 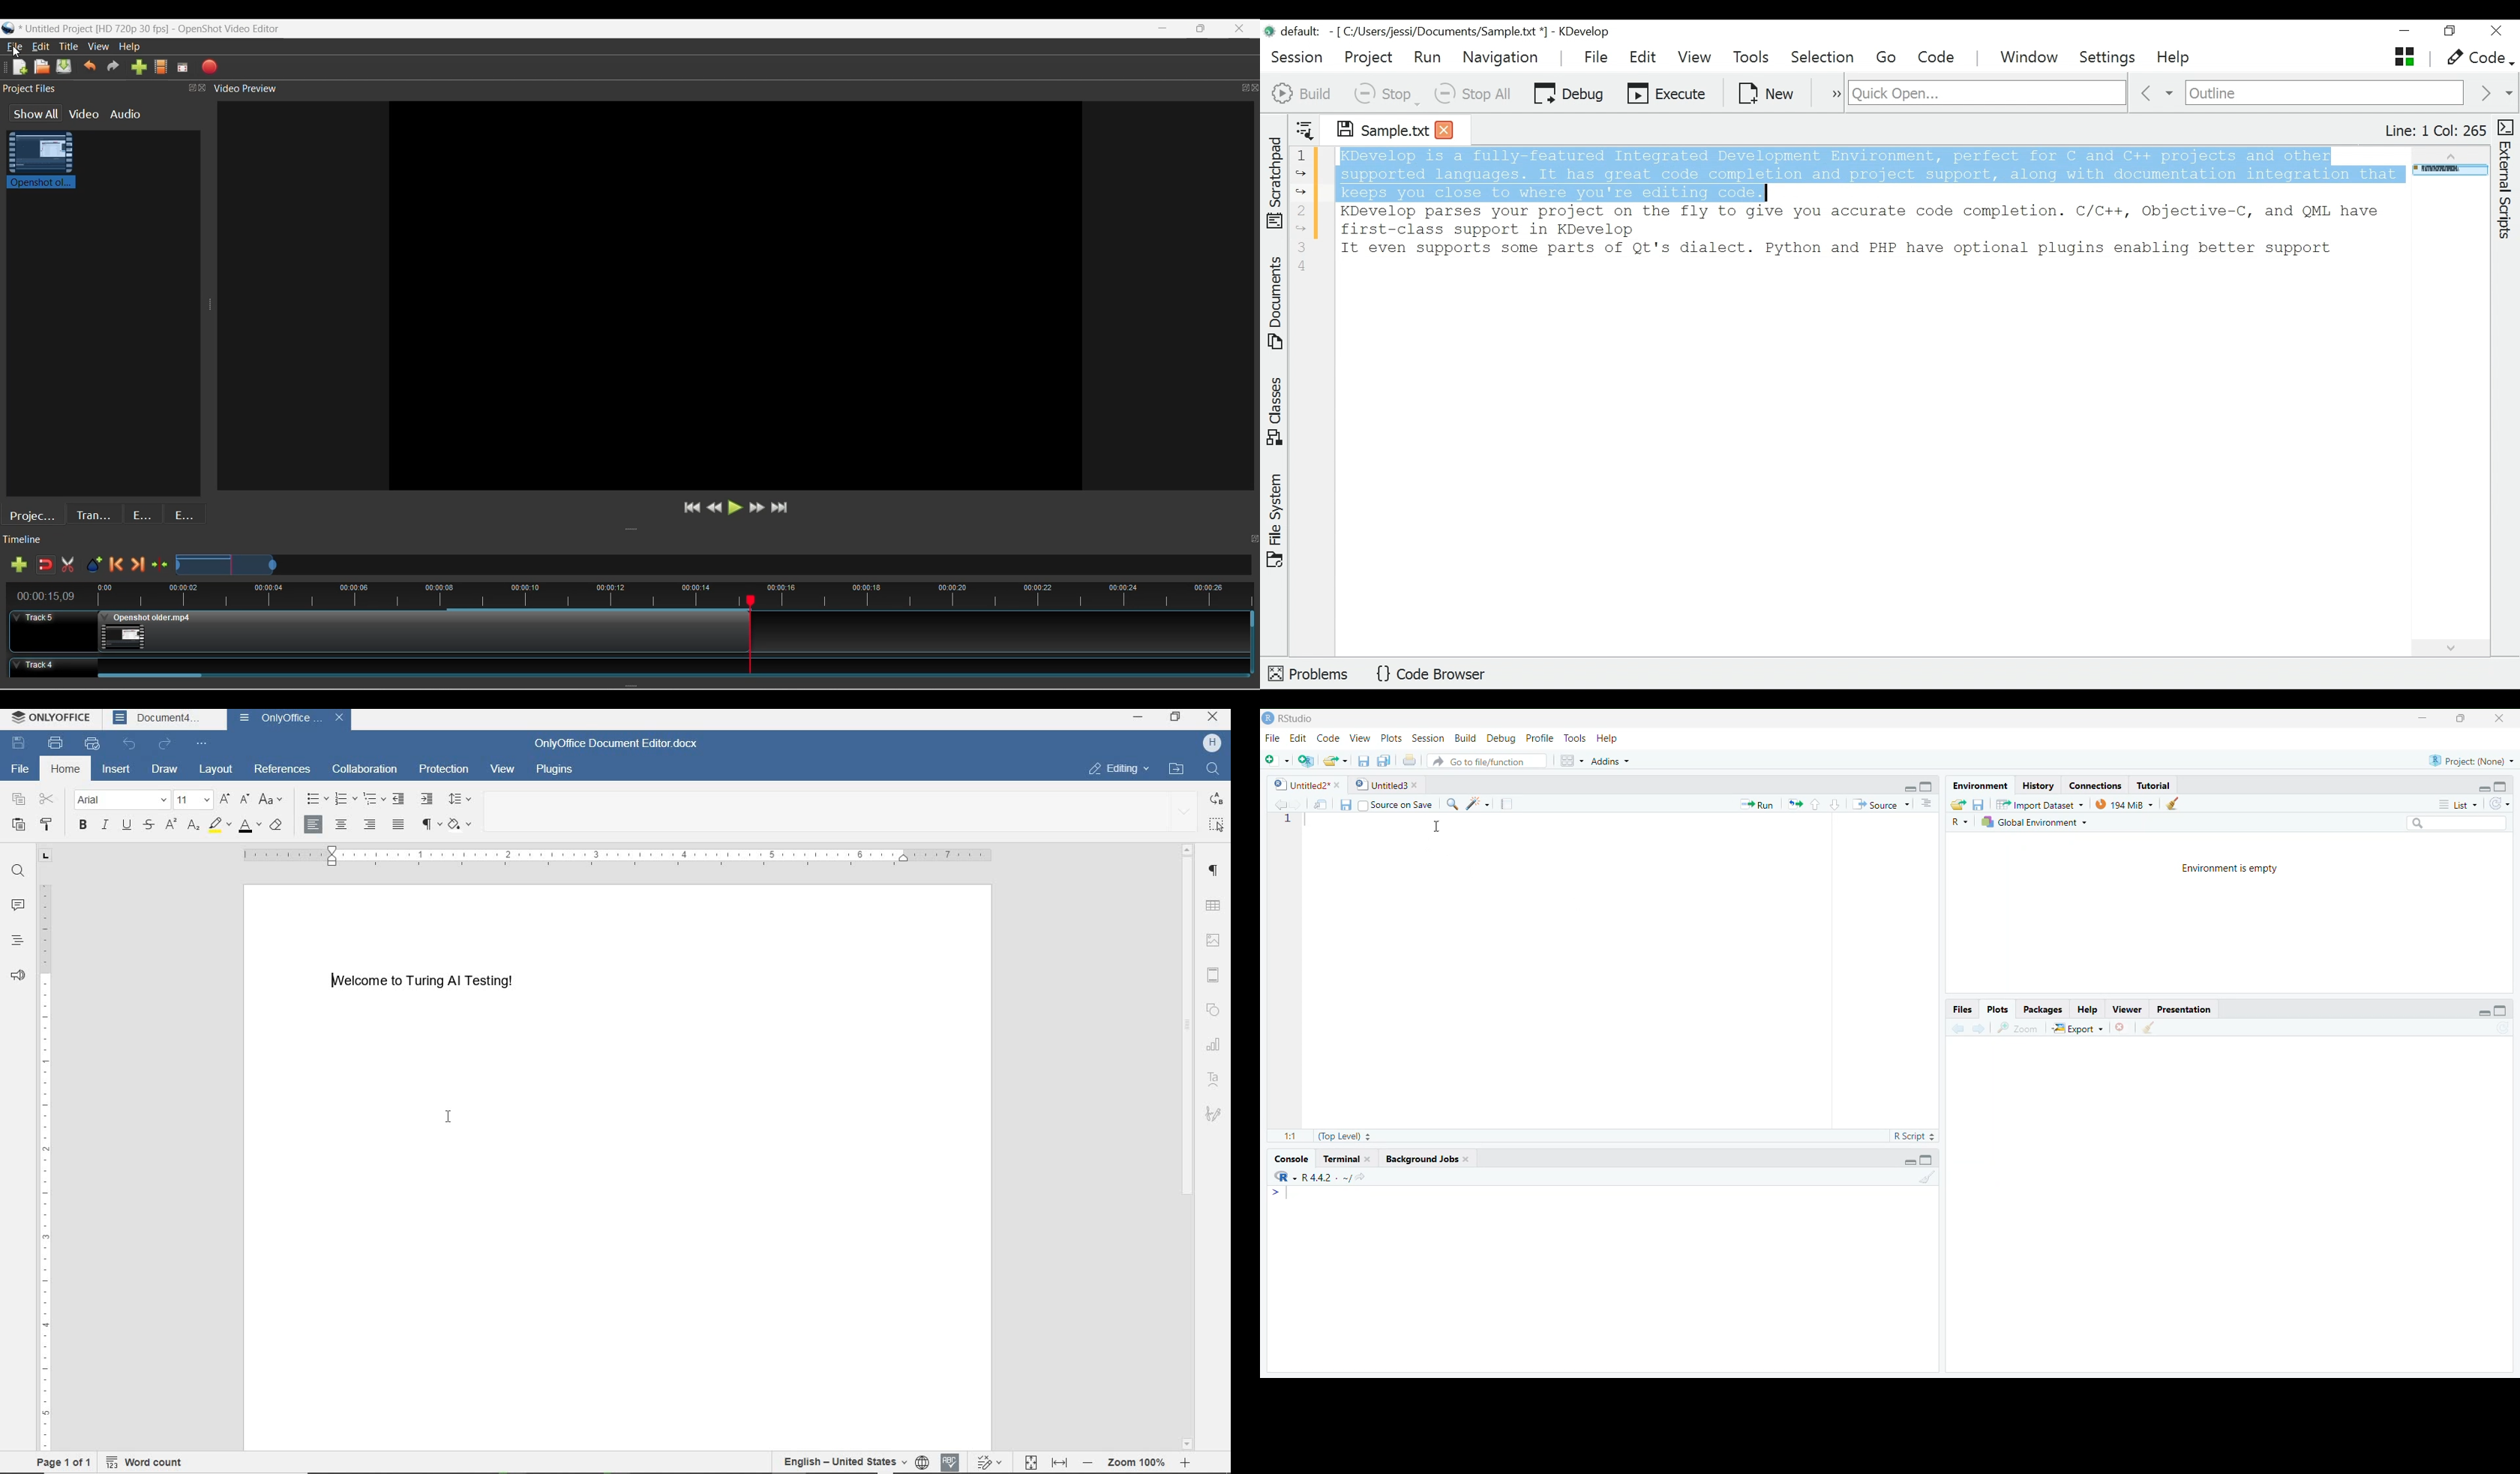 I want to click on Environment, so click(x=1979, y=785).